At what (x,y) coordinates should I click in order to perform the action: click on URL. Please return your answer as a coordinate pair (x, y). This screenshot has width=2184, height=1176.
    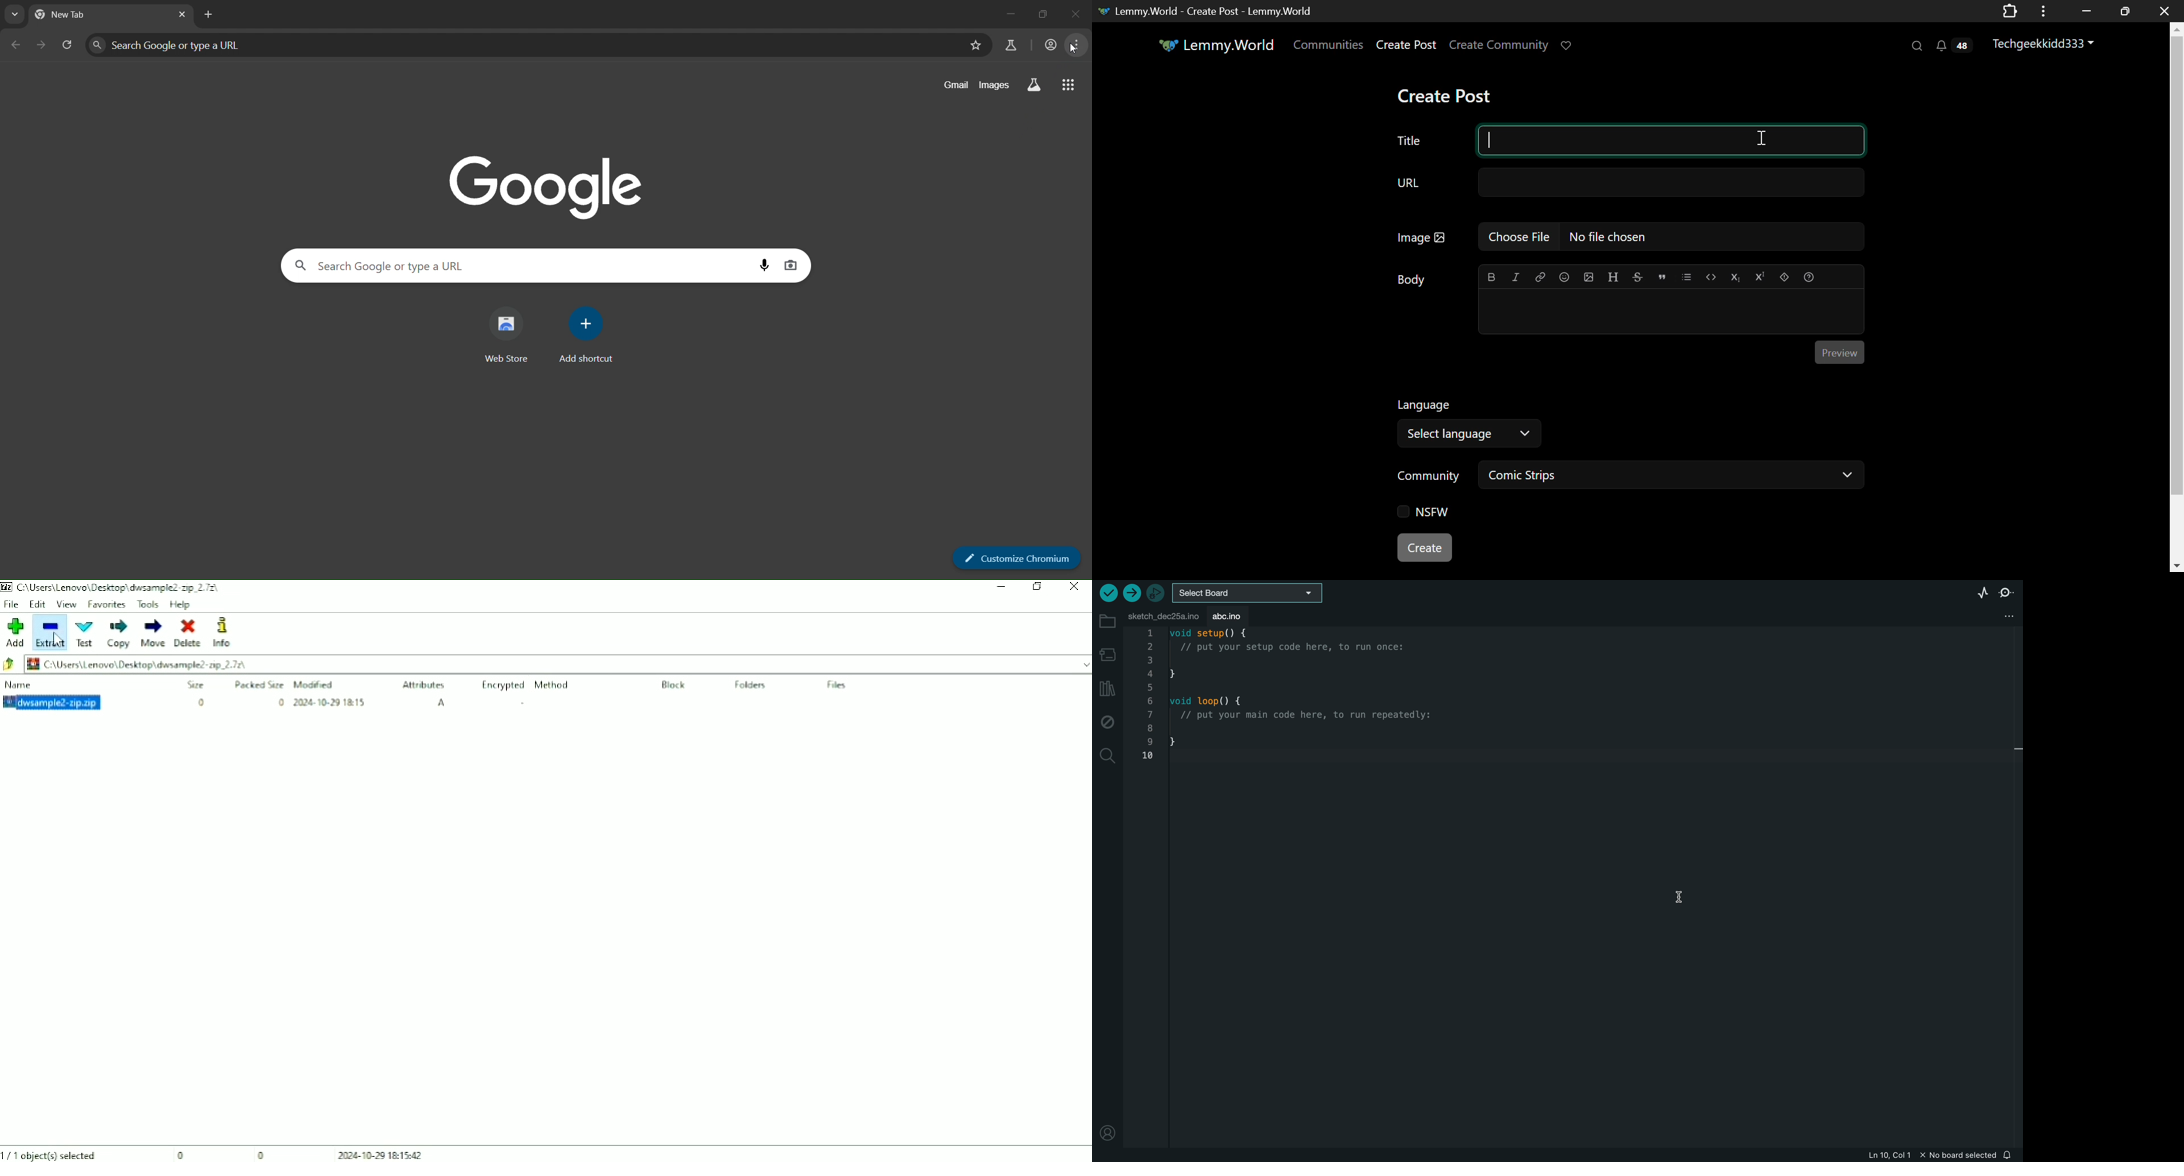
    Looking at the image, I should click on (1628, 185).